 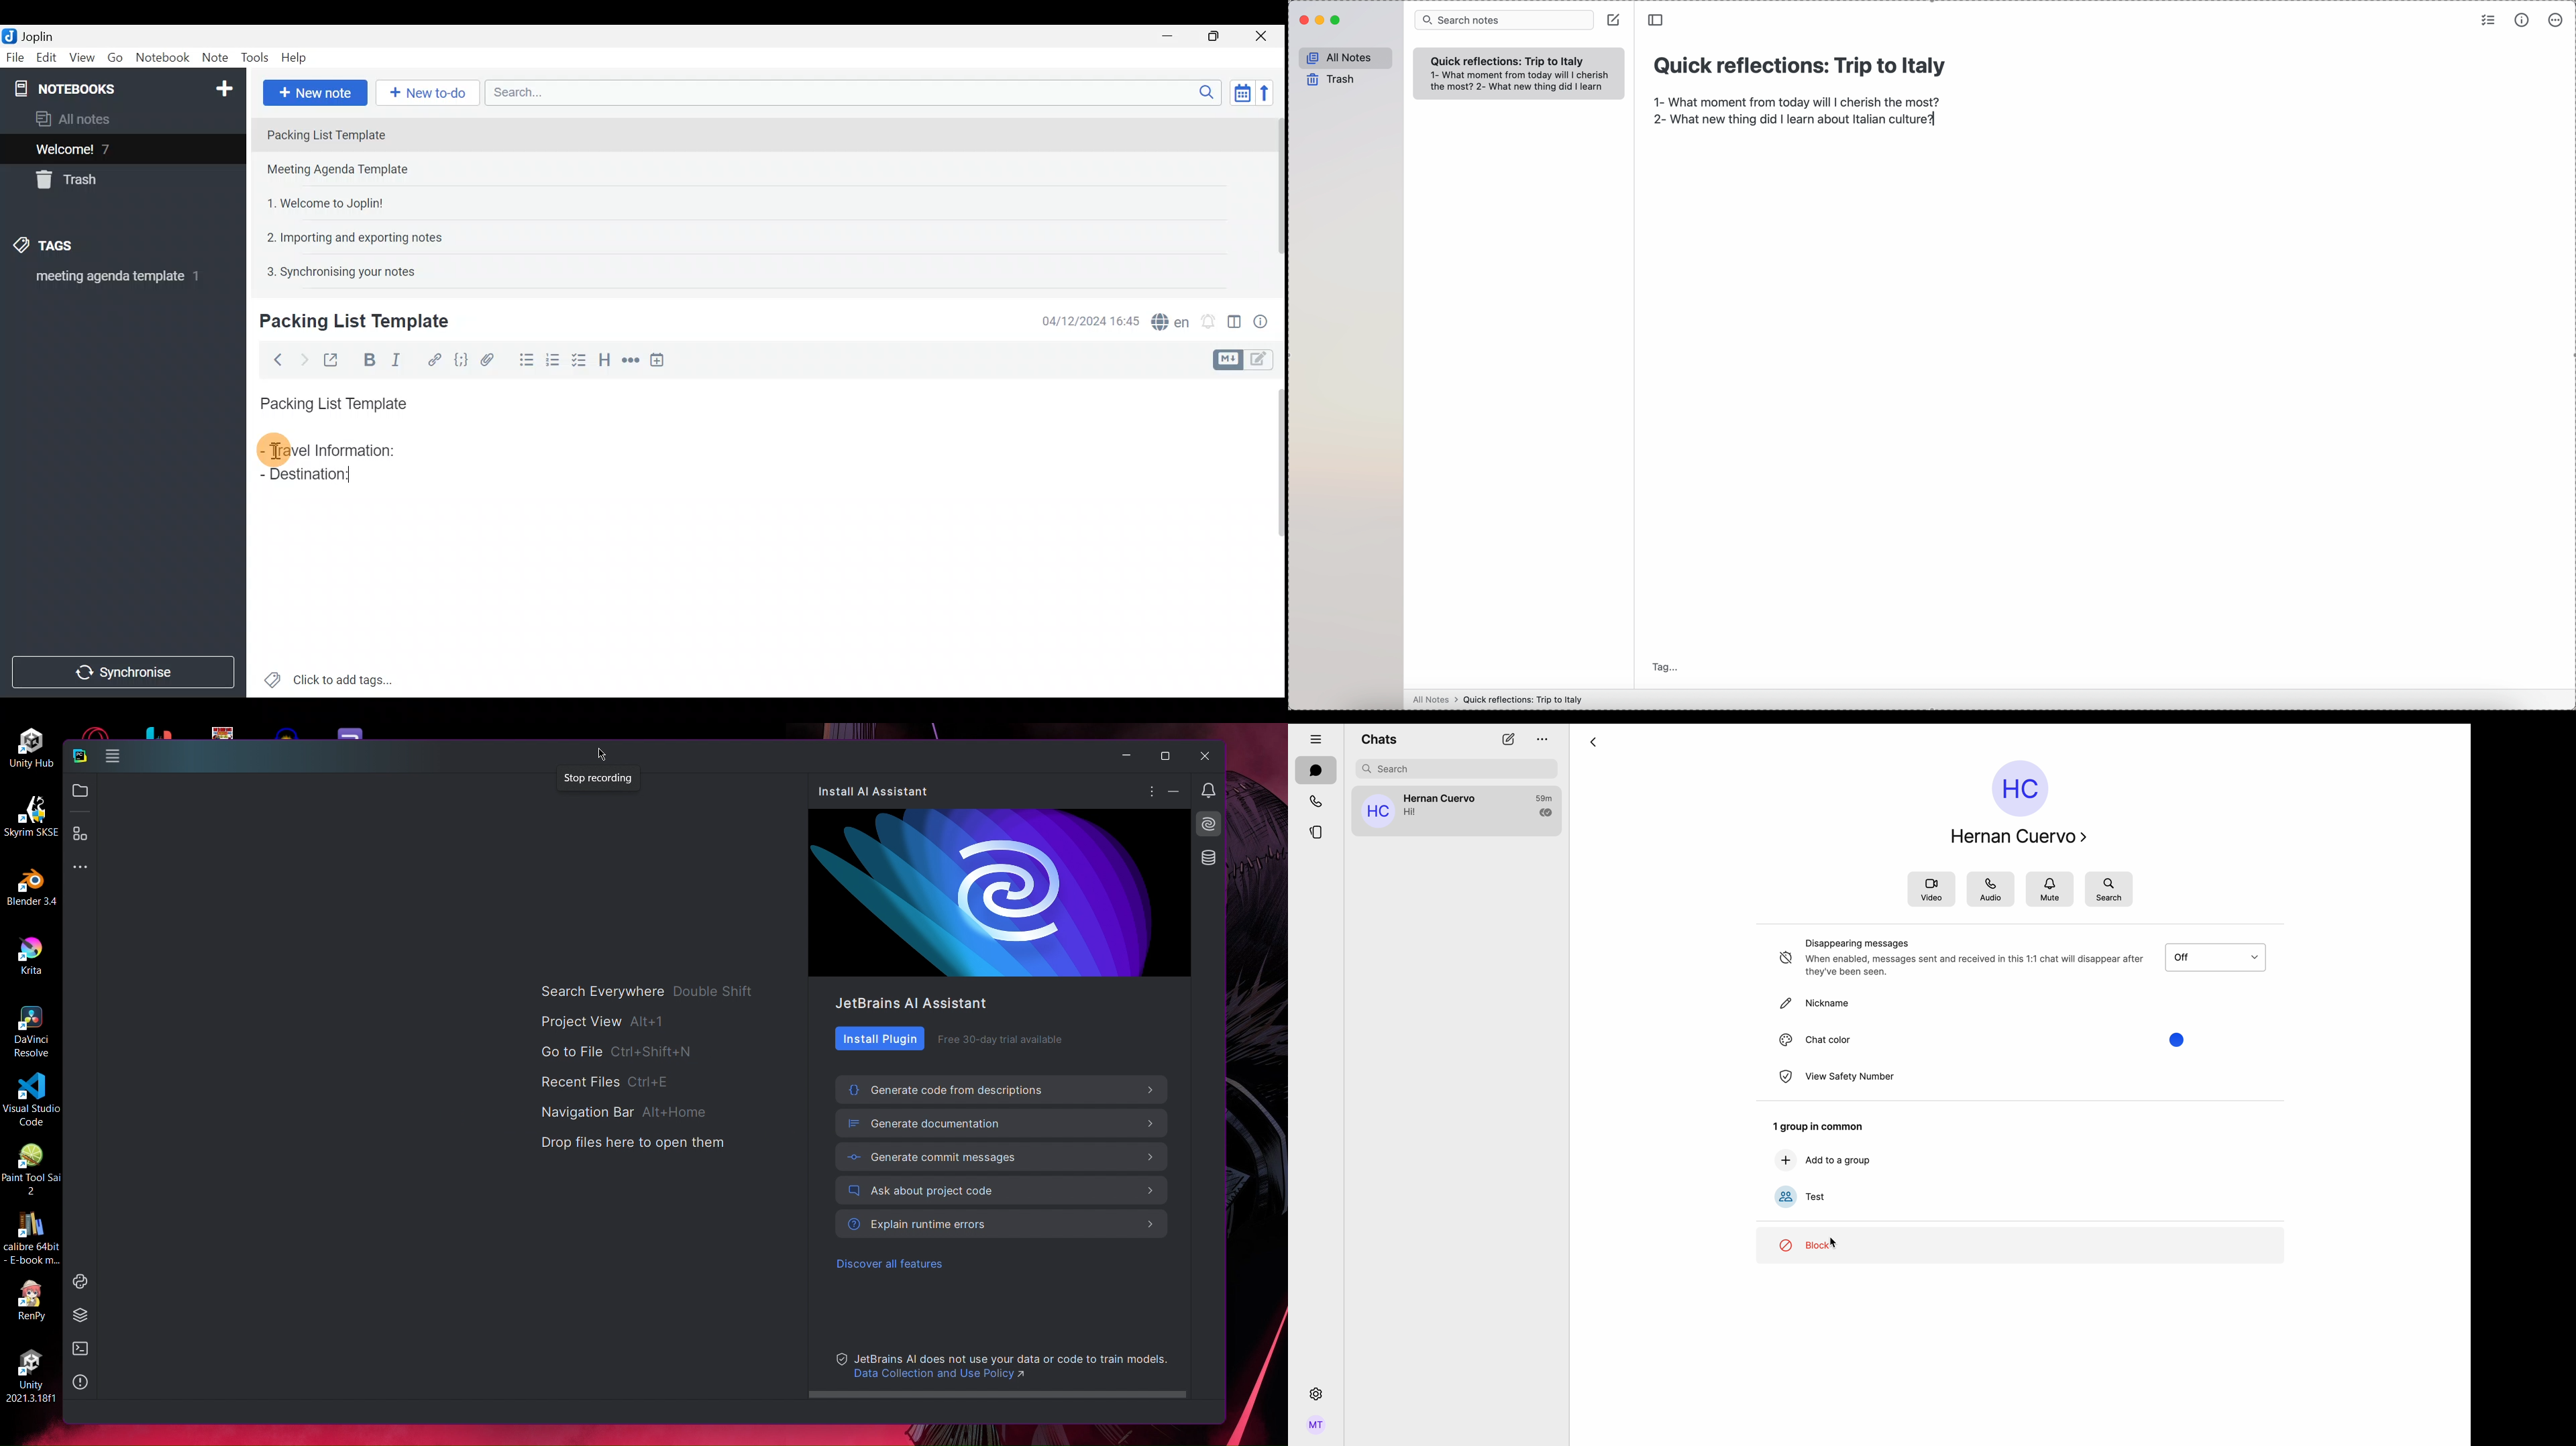 I want to click on Python Packages, so click(x=81, y=1314).